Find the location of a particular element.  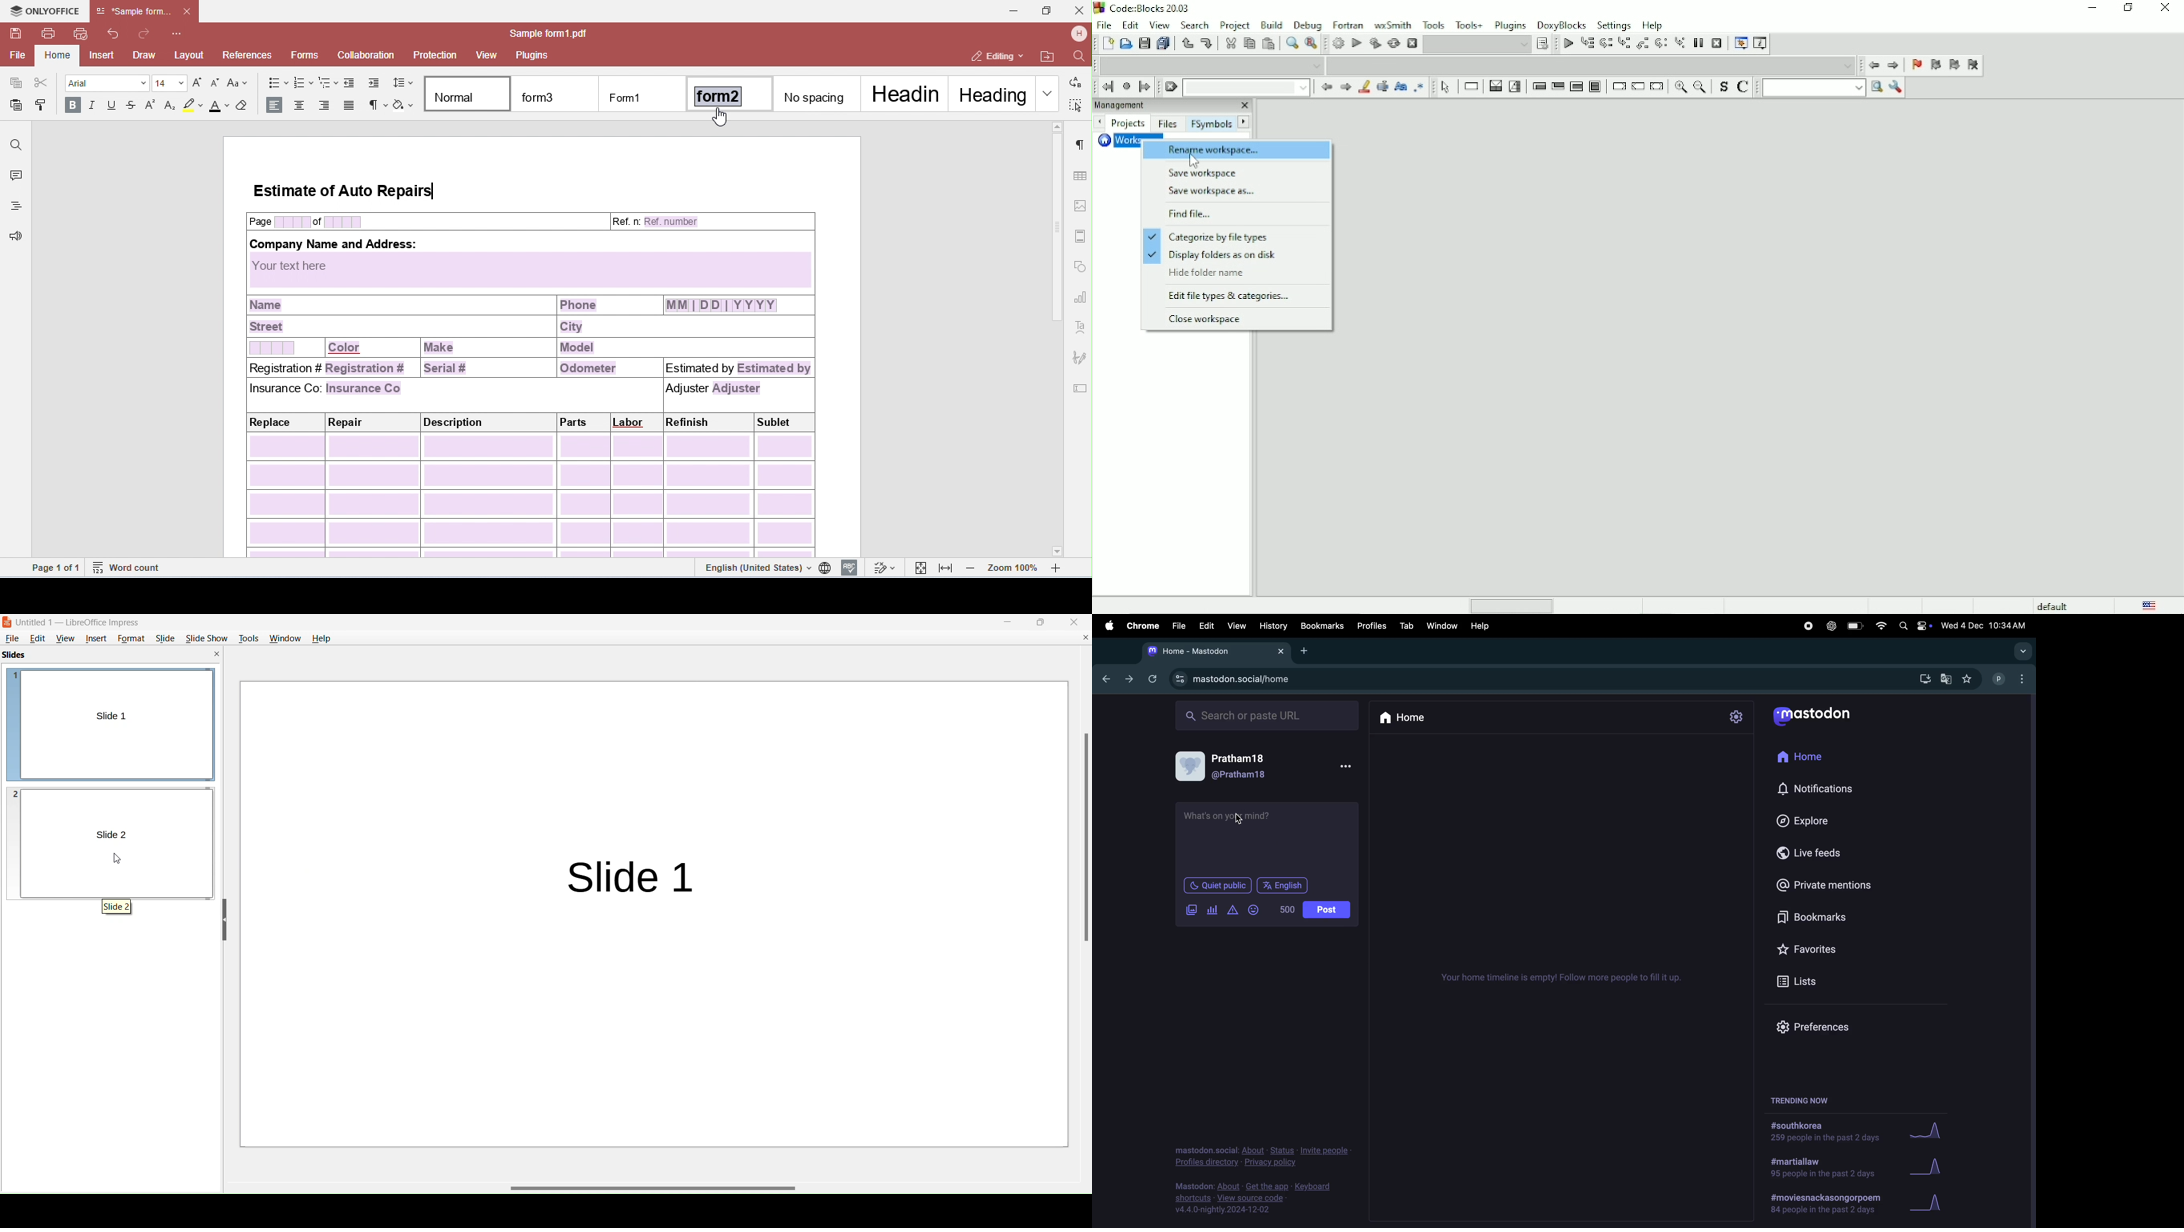

drop down is located at coordinates (2023, 652).